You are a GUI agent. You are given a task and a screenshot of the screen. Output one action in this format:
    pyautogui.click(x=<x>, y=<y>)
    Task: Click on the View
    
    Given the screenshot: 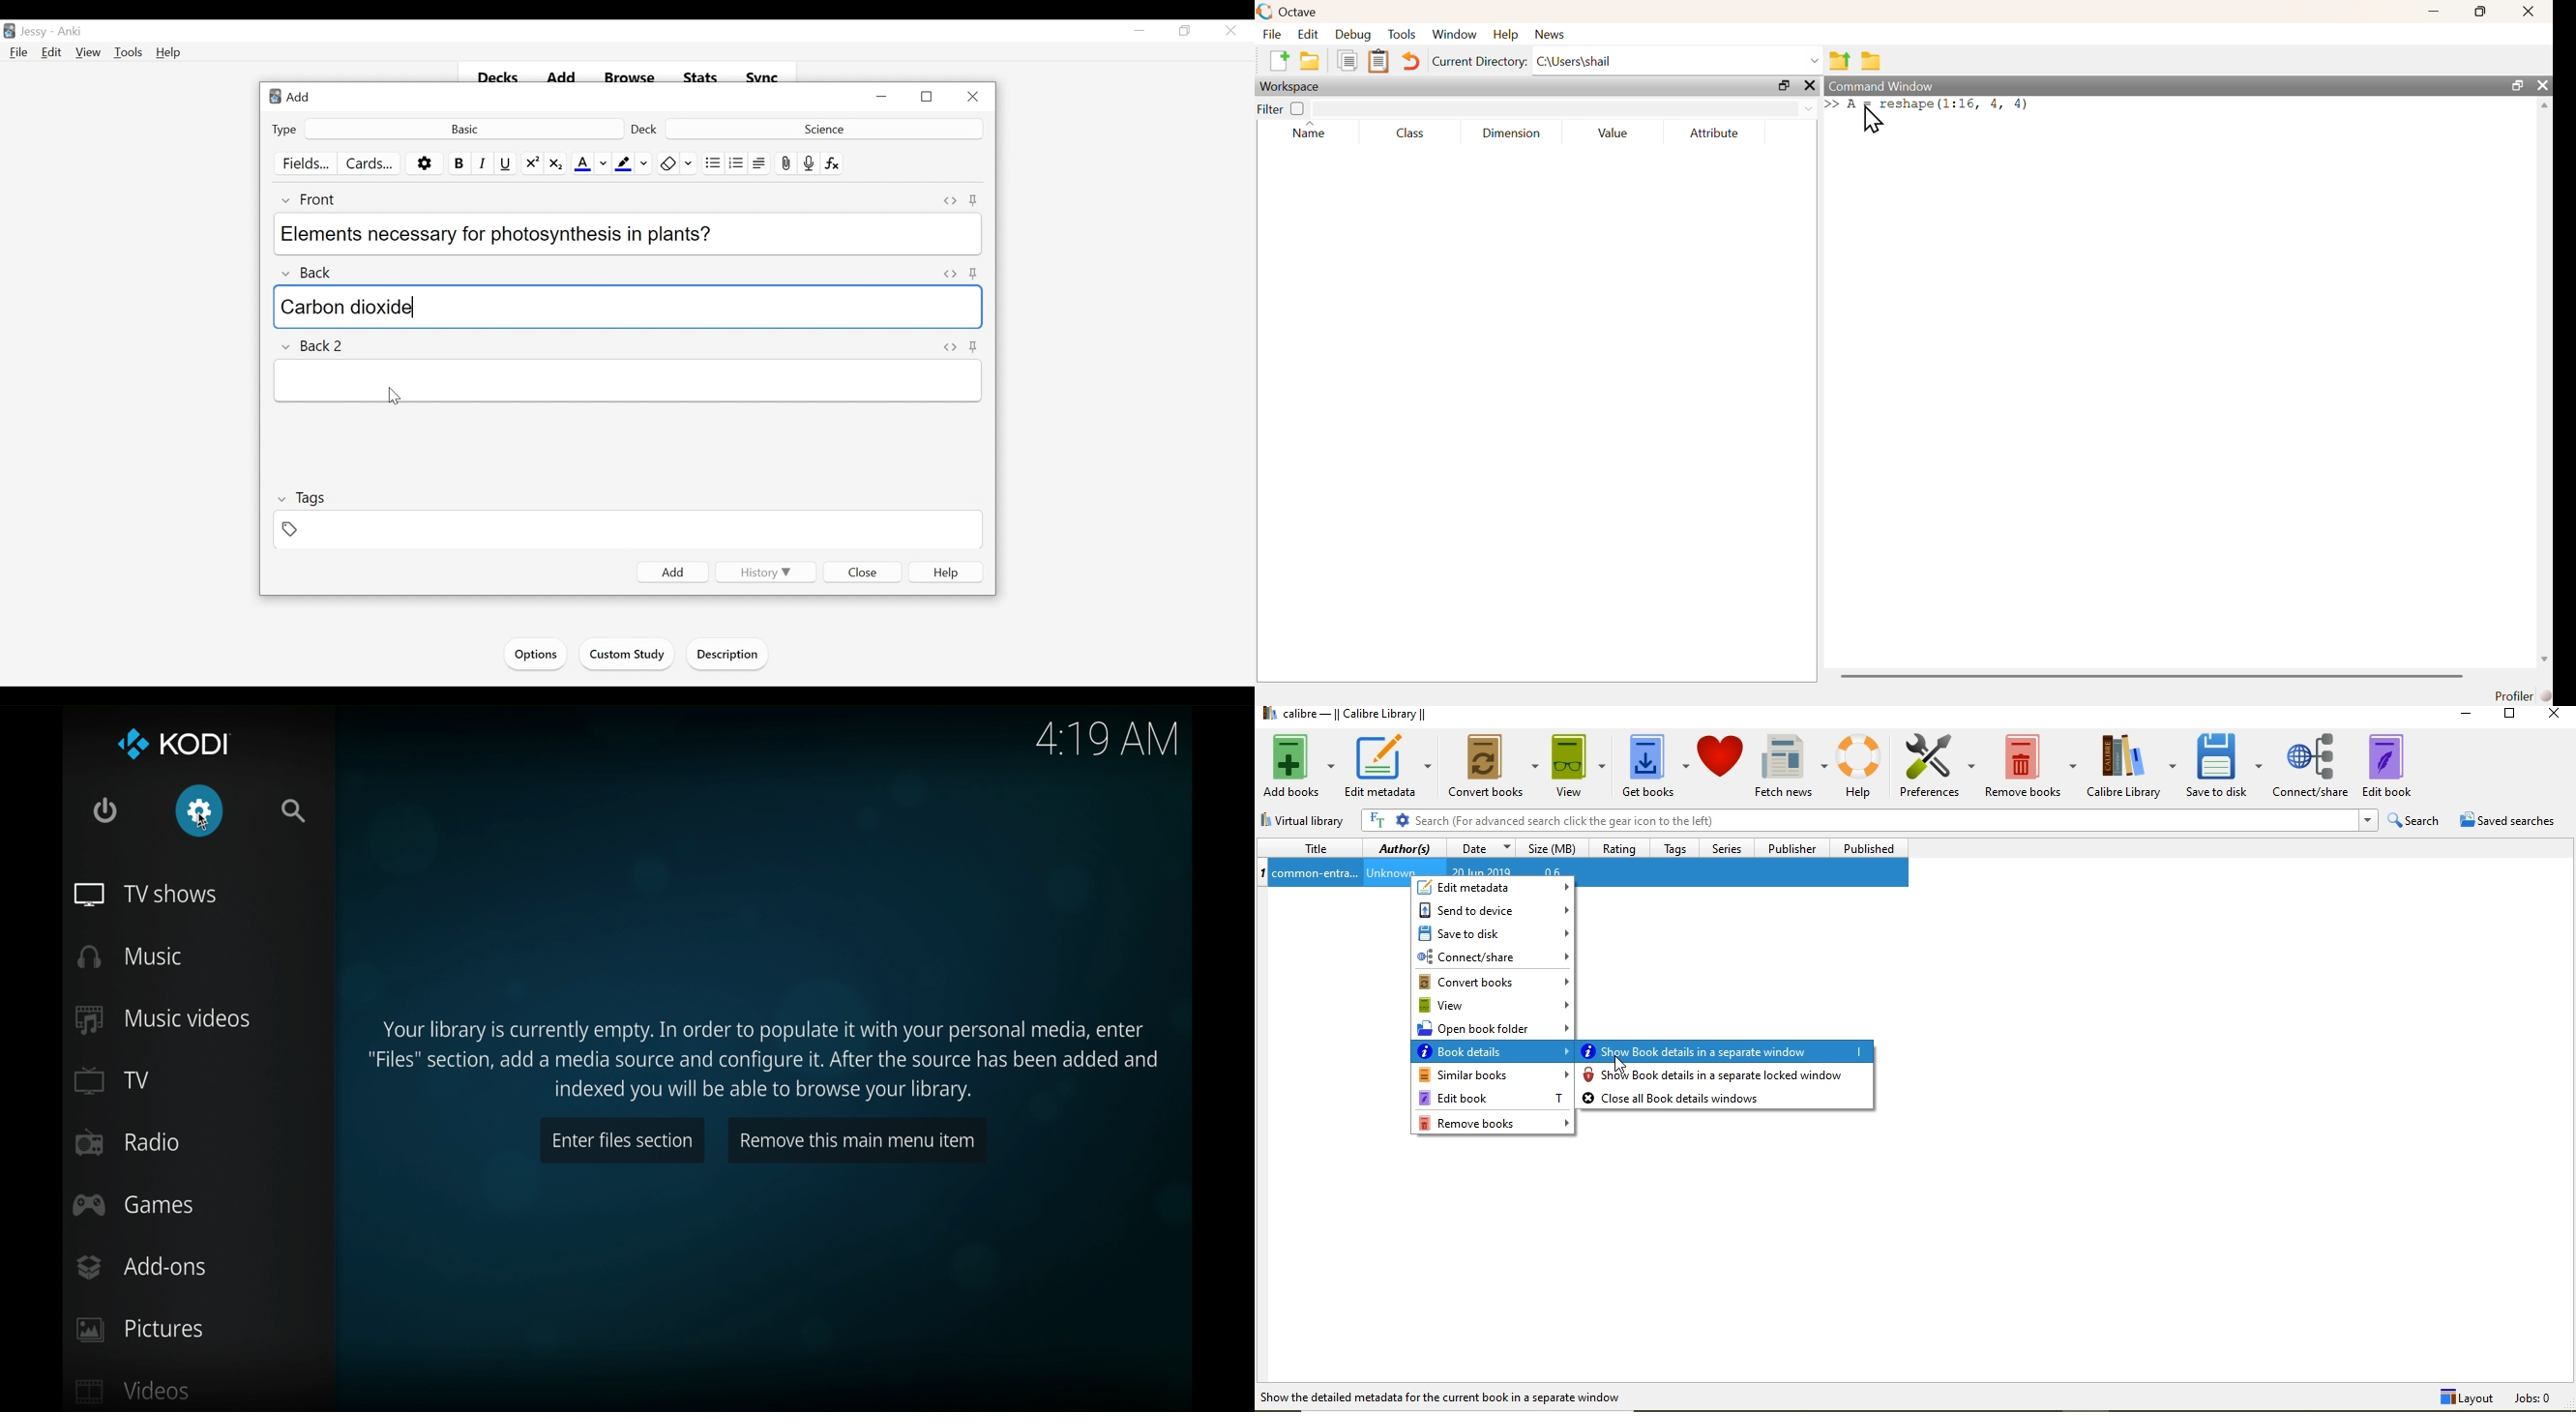 What is the action you would take?
    pyautogui.click(x=89, y=53)
    